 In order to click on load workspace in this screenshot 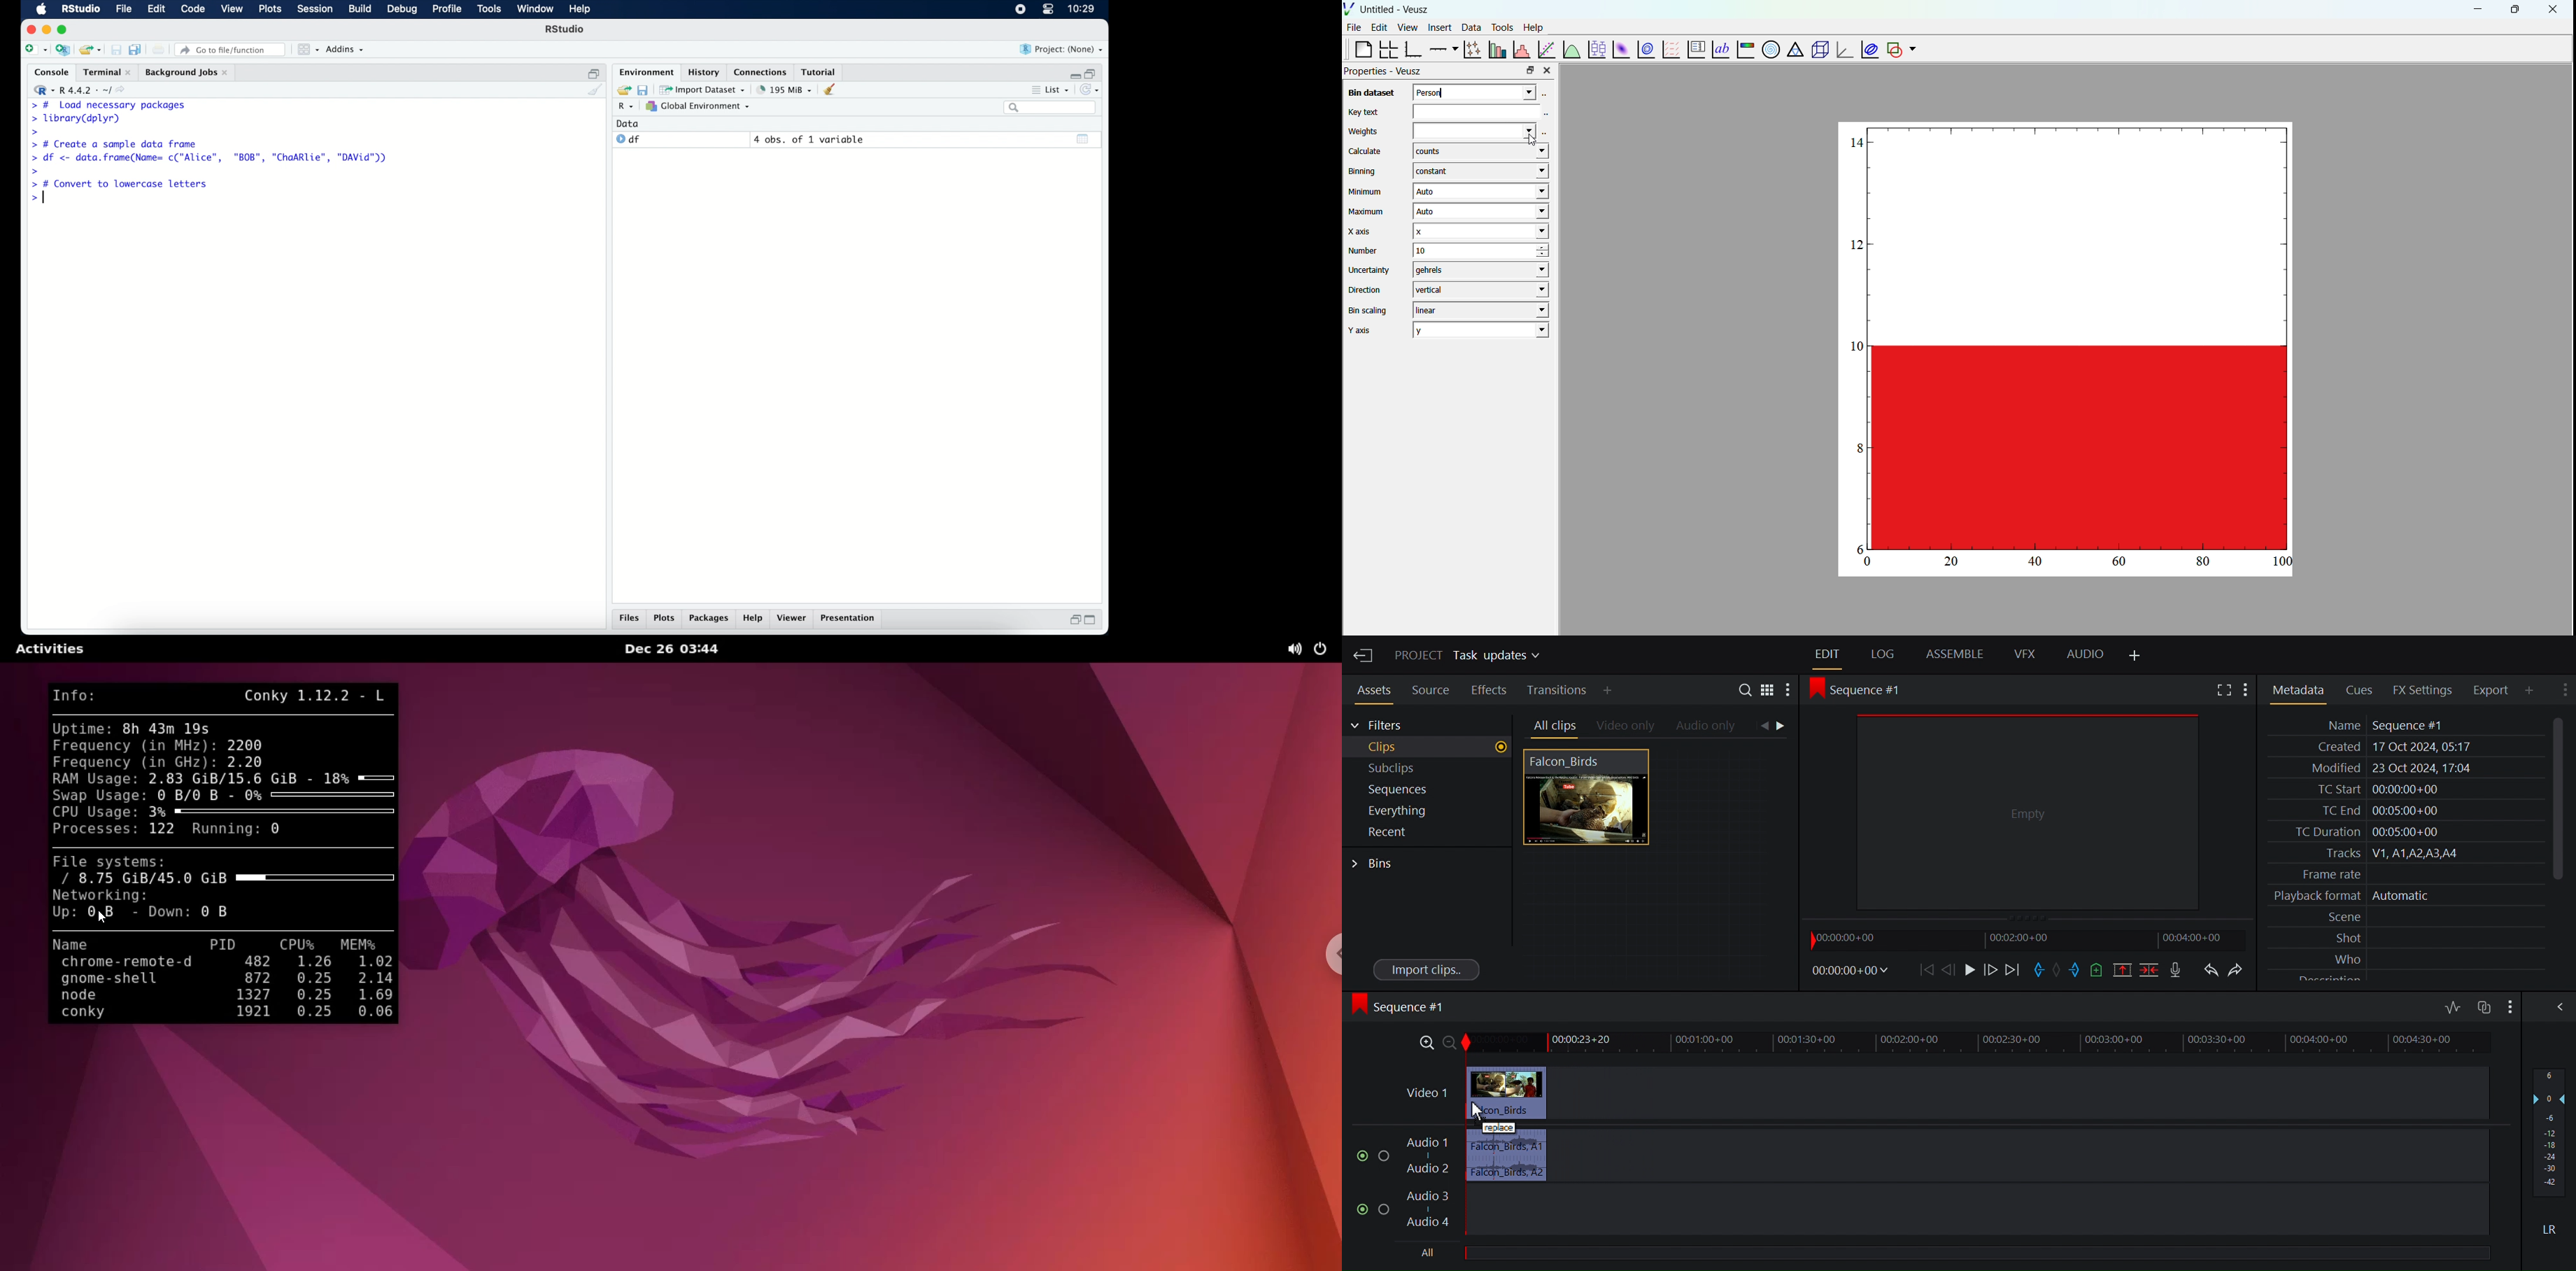, I will do `click(622, 89)`.